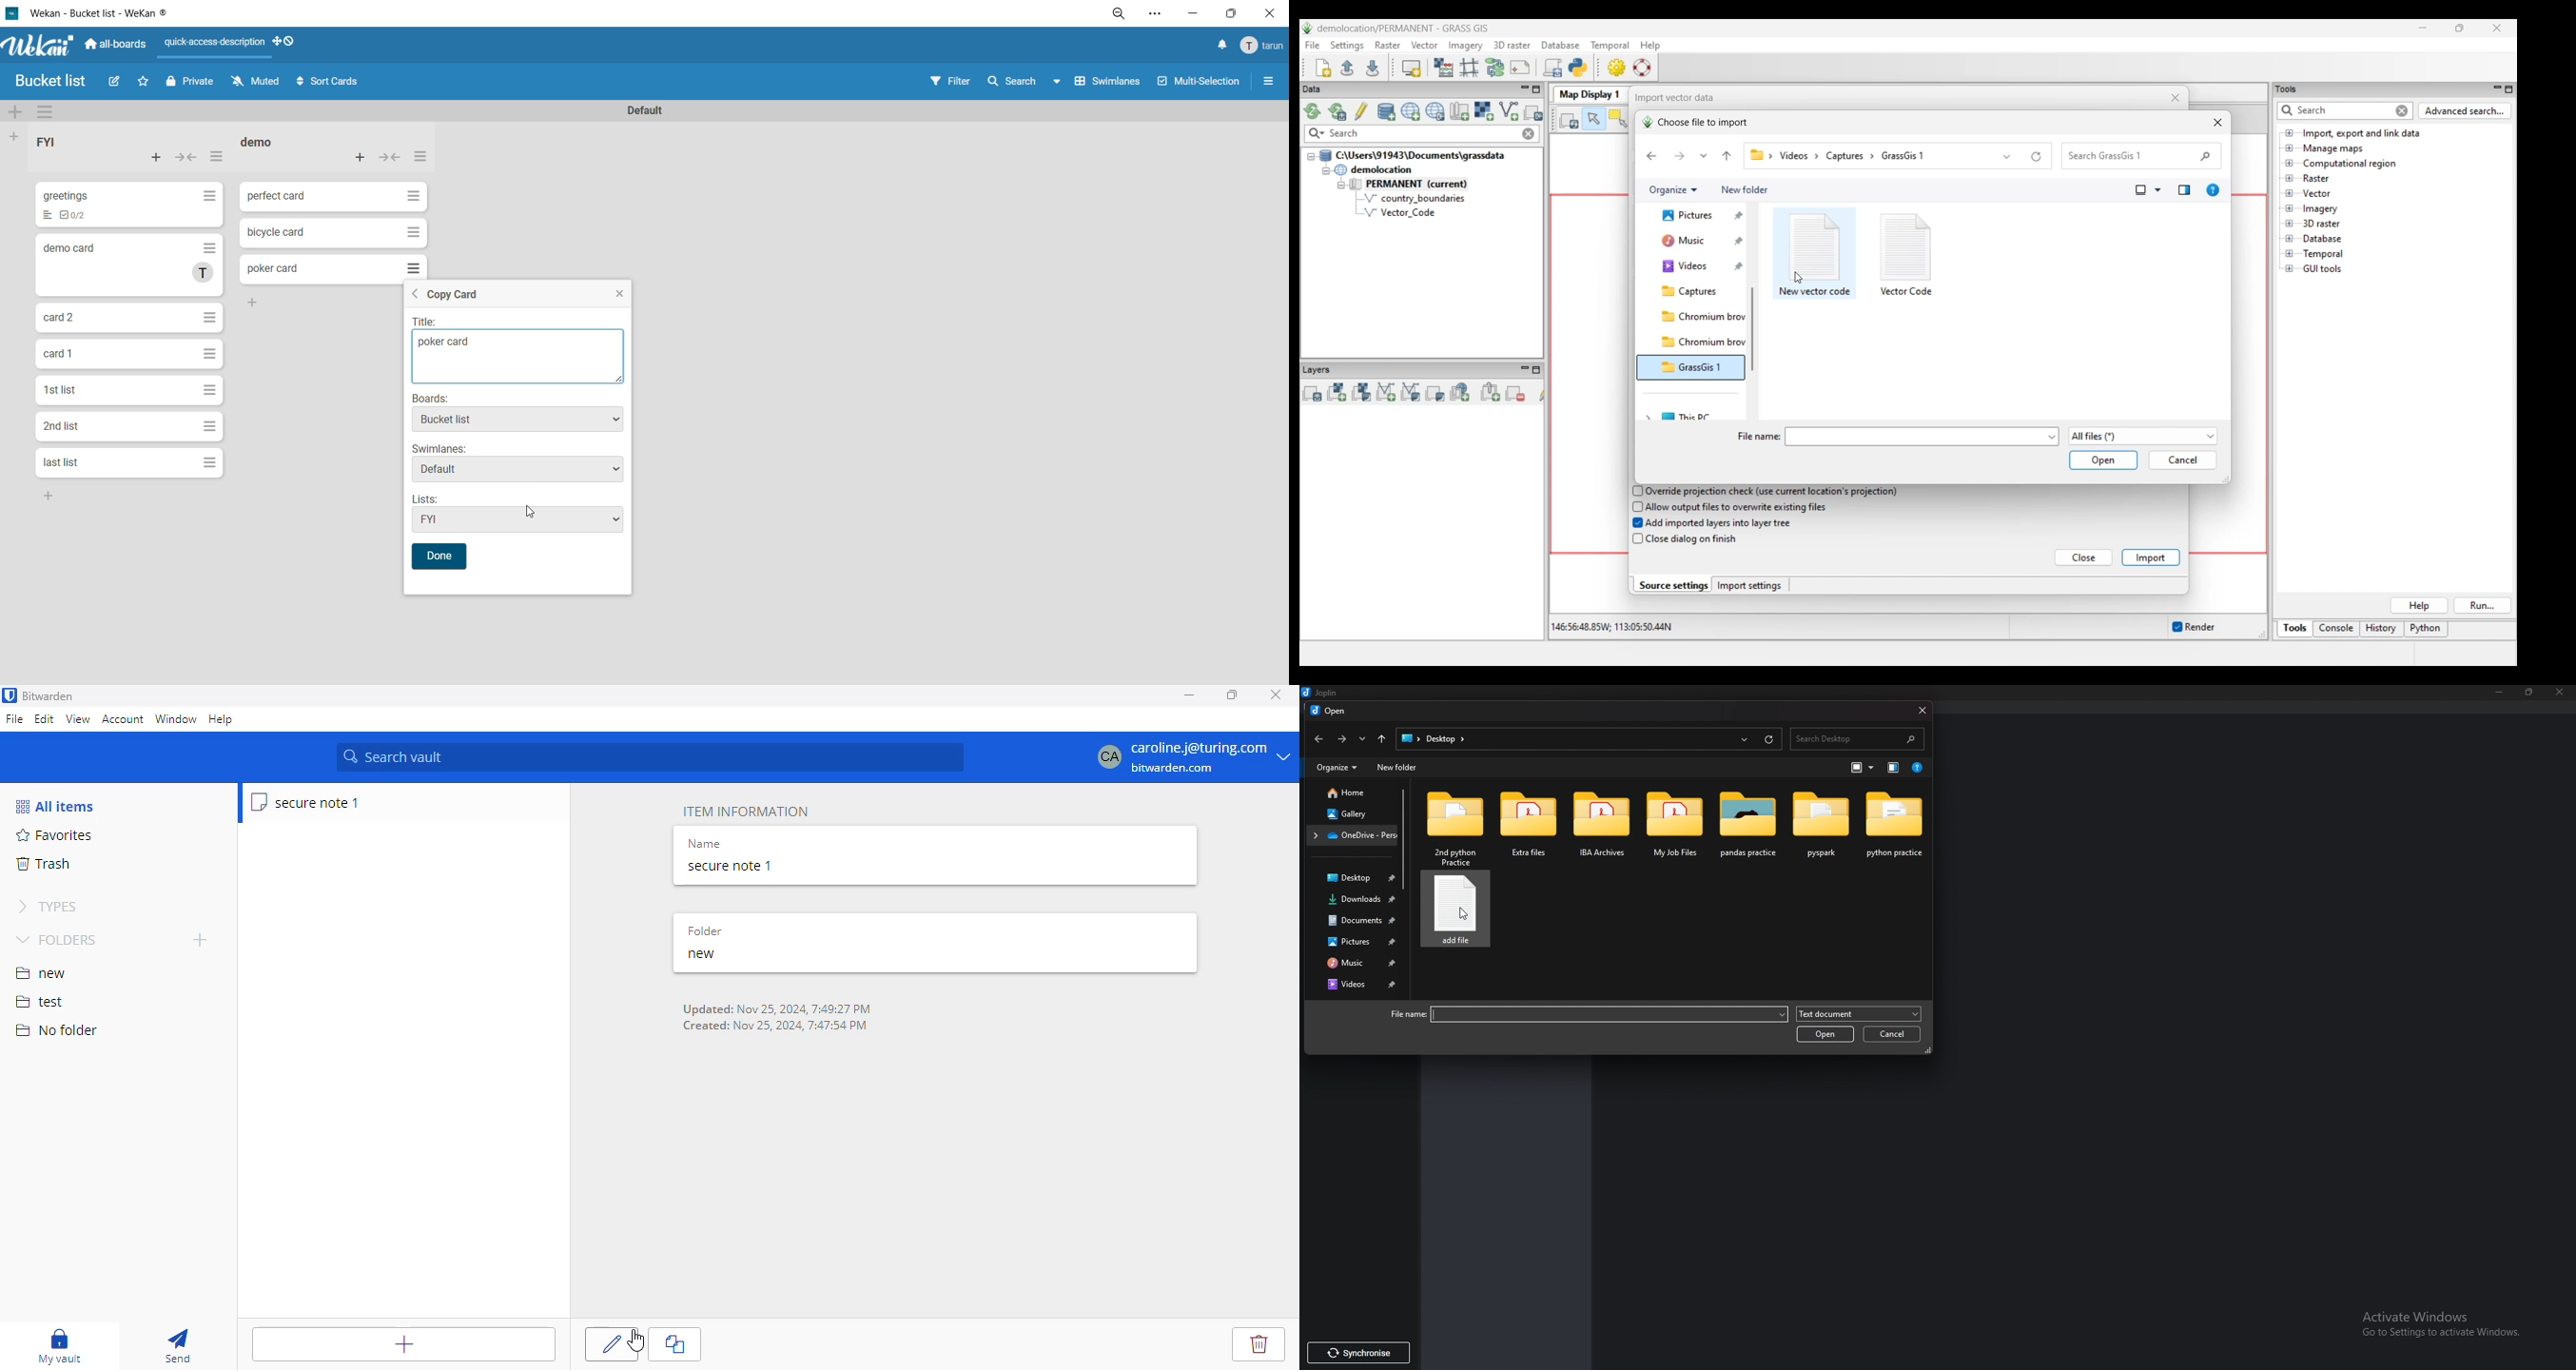  I want to click on copy card, so click(453, 297).